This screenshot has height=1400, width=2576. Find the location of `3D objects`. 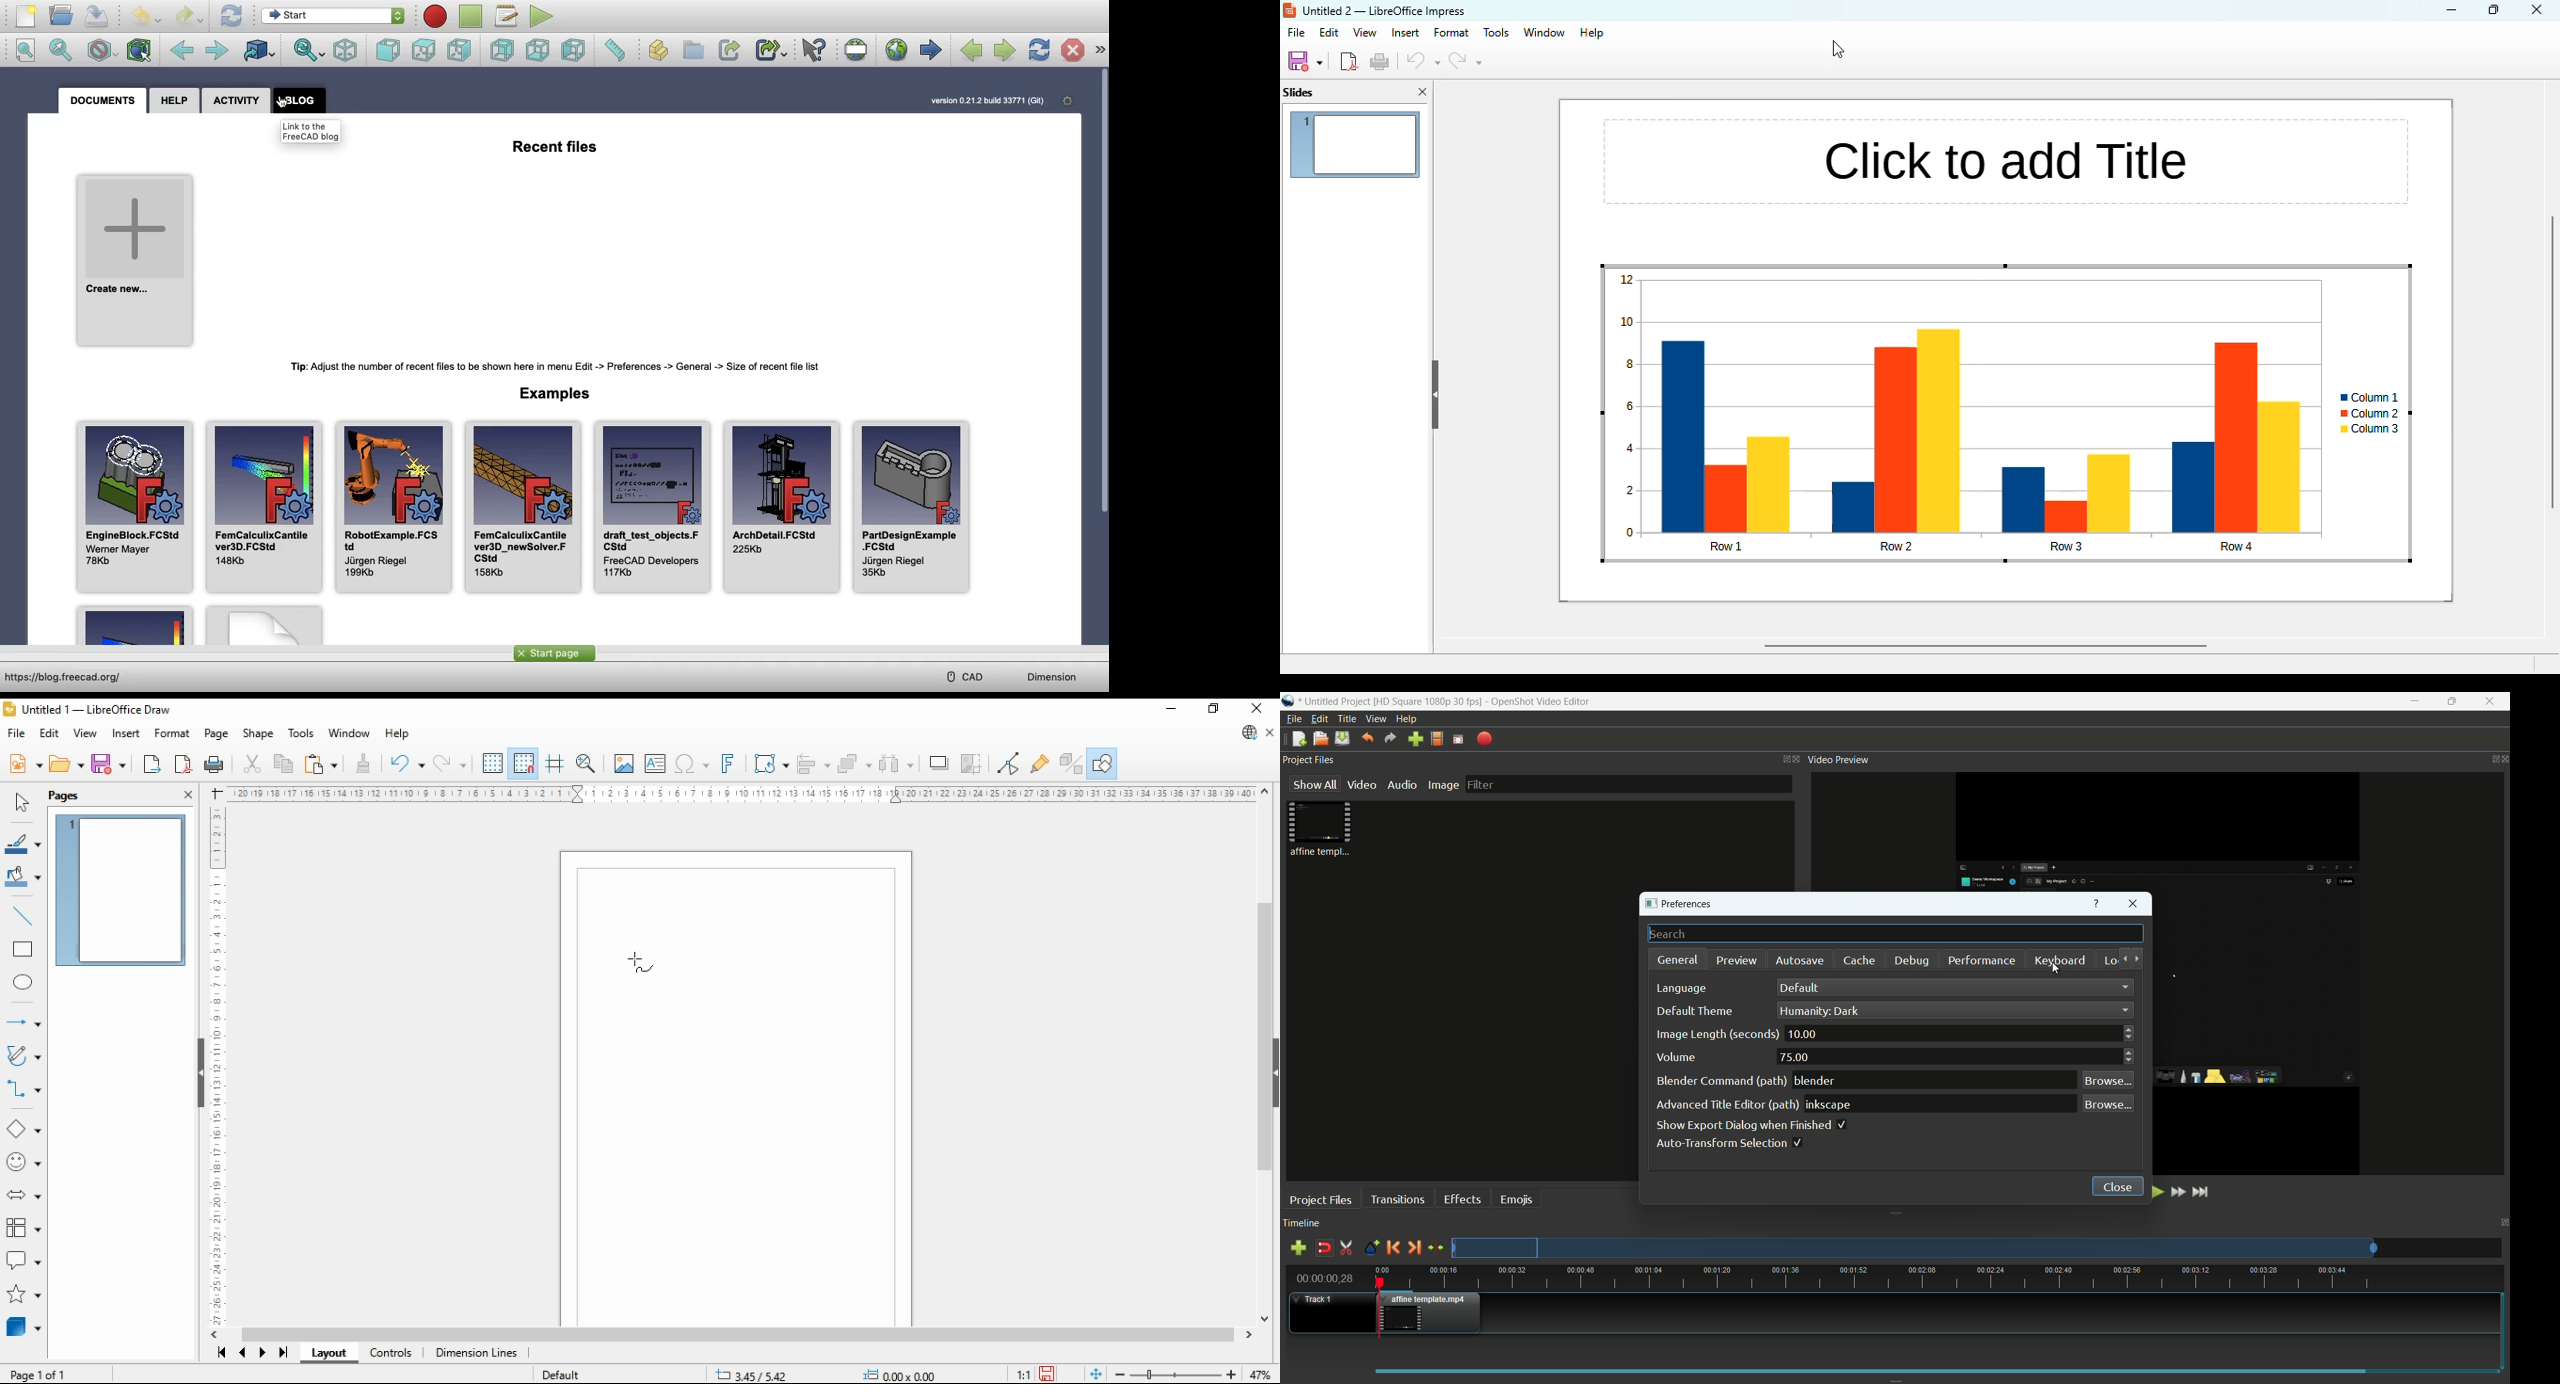

3D objects is located at coordinates (22, 1327).